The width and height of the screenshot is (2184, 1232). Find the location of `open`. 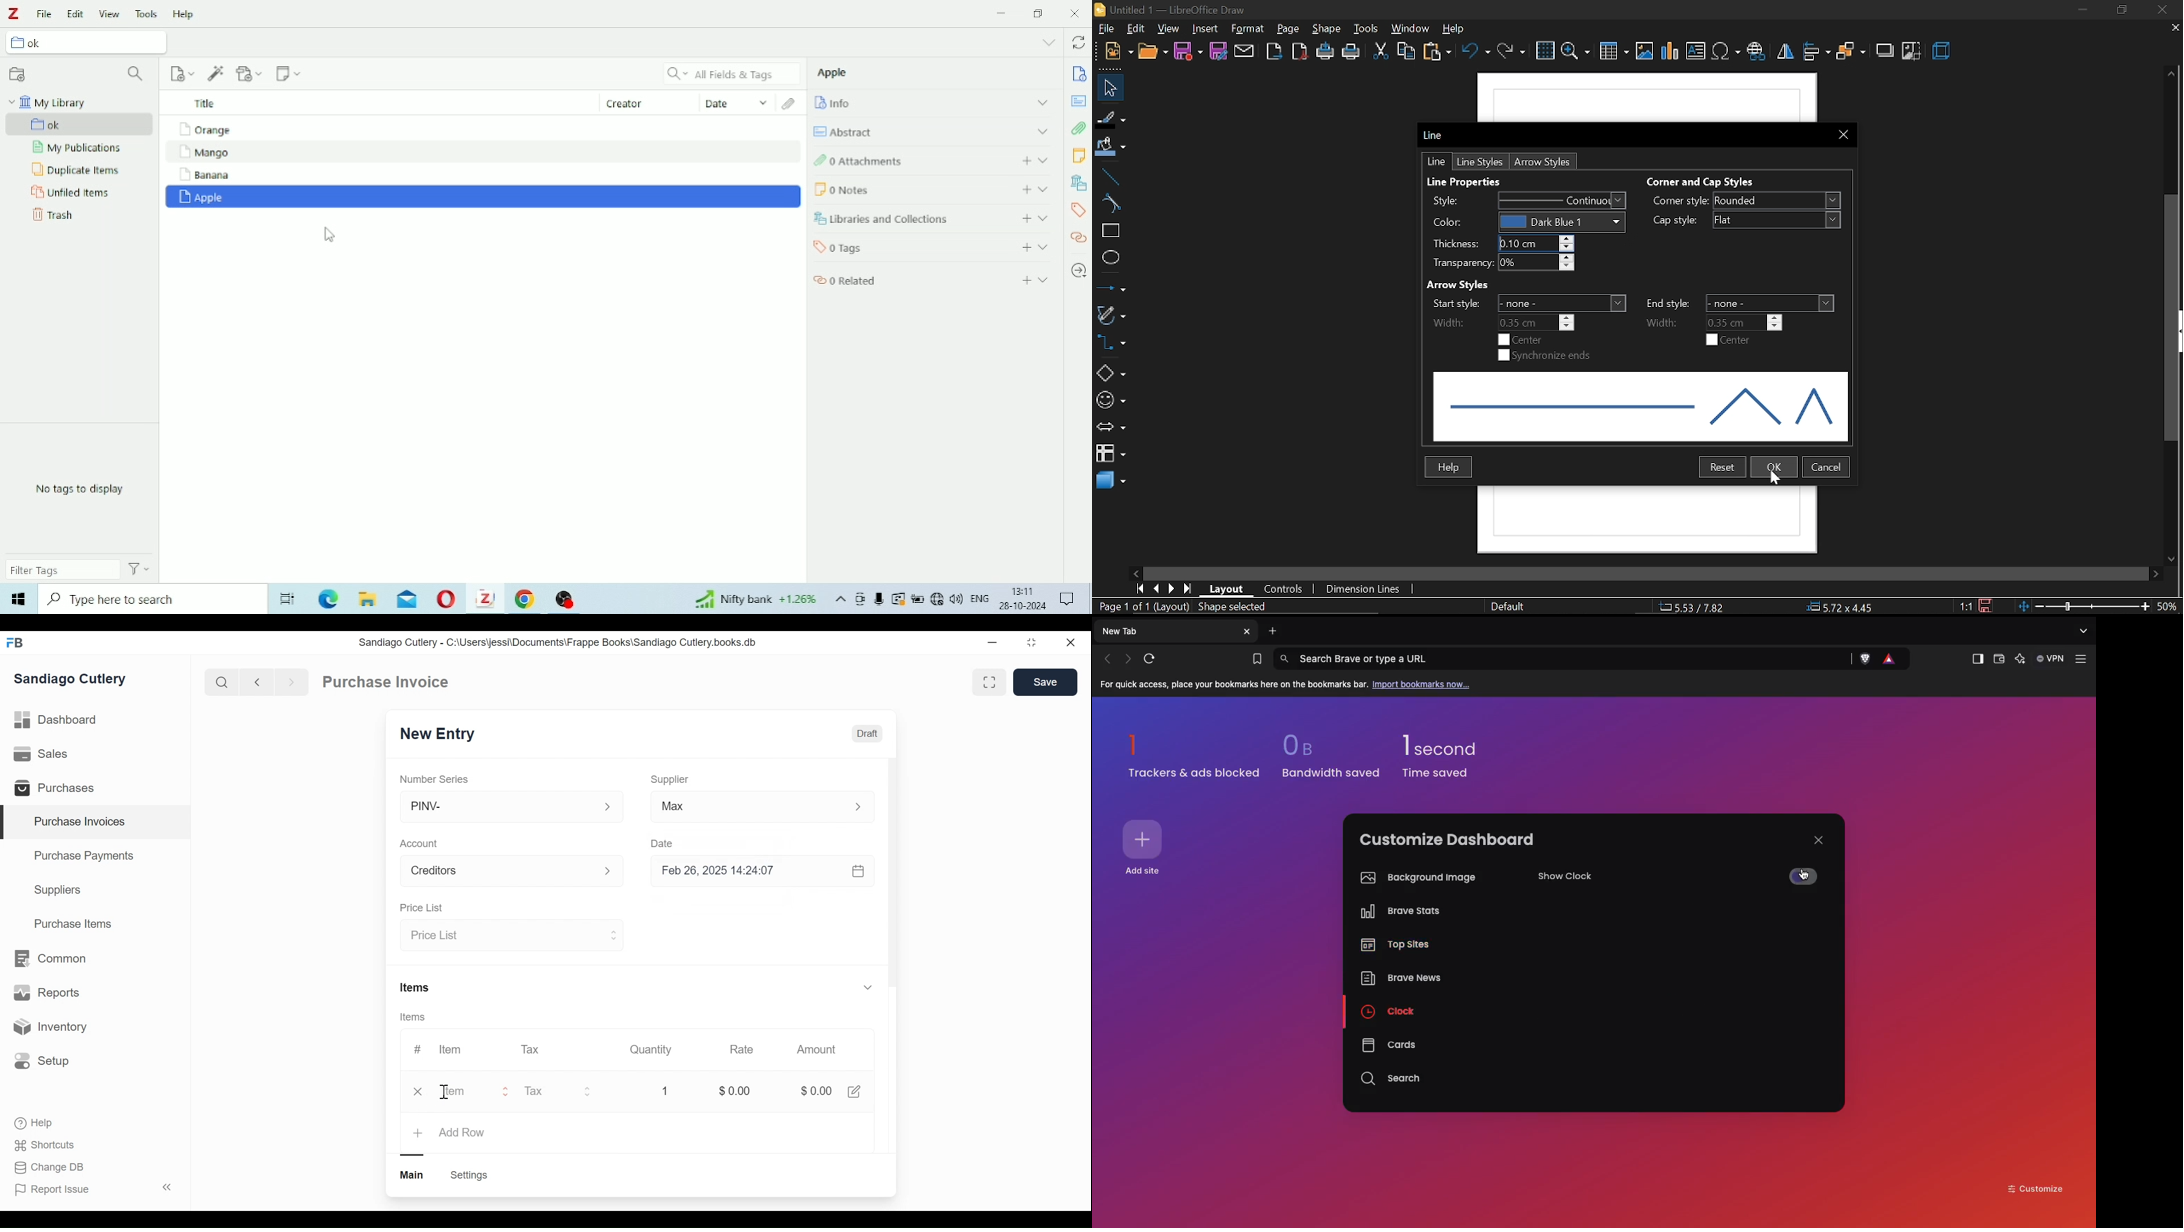

open is located at coordinates (1154, 52).